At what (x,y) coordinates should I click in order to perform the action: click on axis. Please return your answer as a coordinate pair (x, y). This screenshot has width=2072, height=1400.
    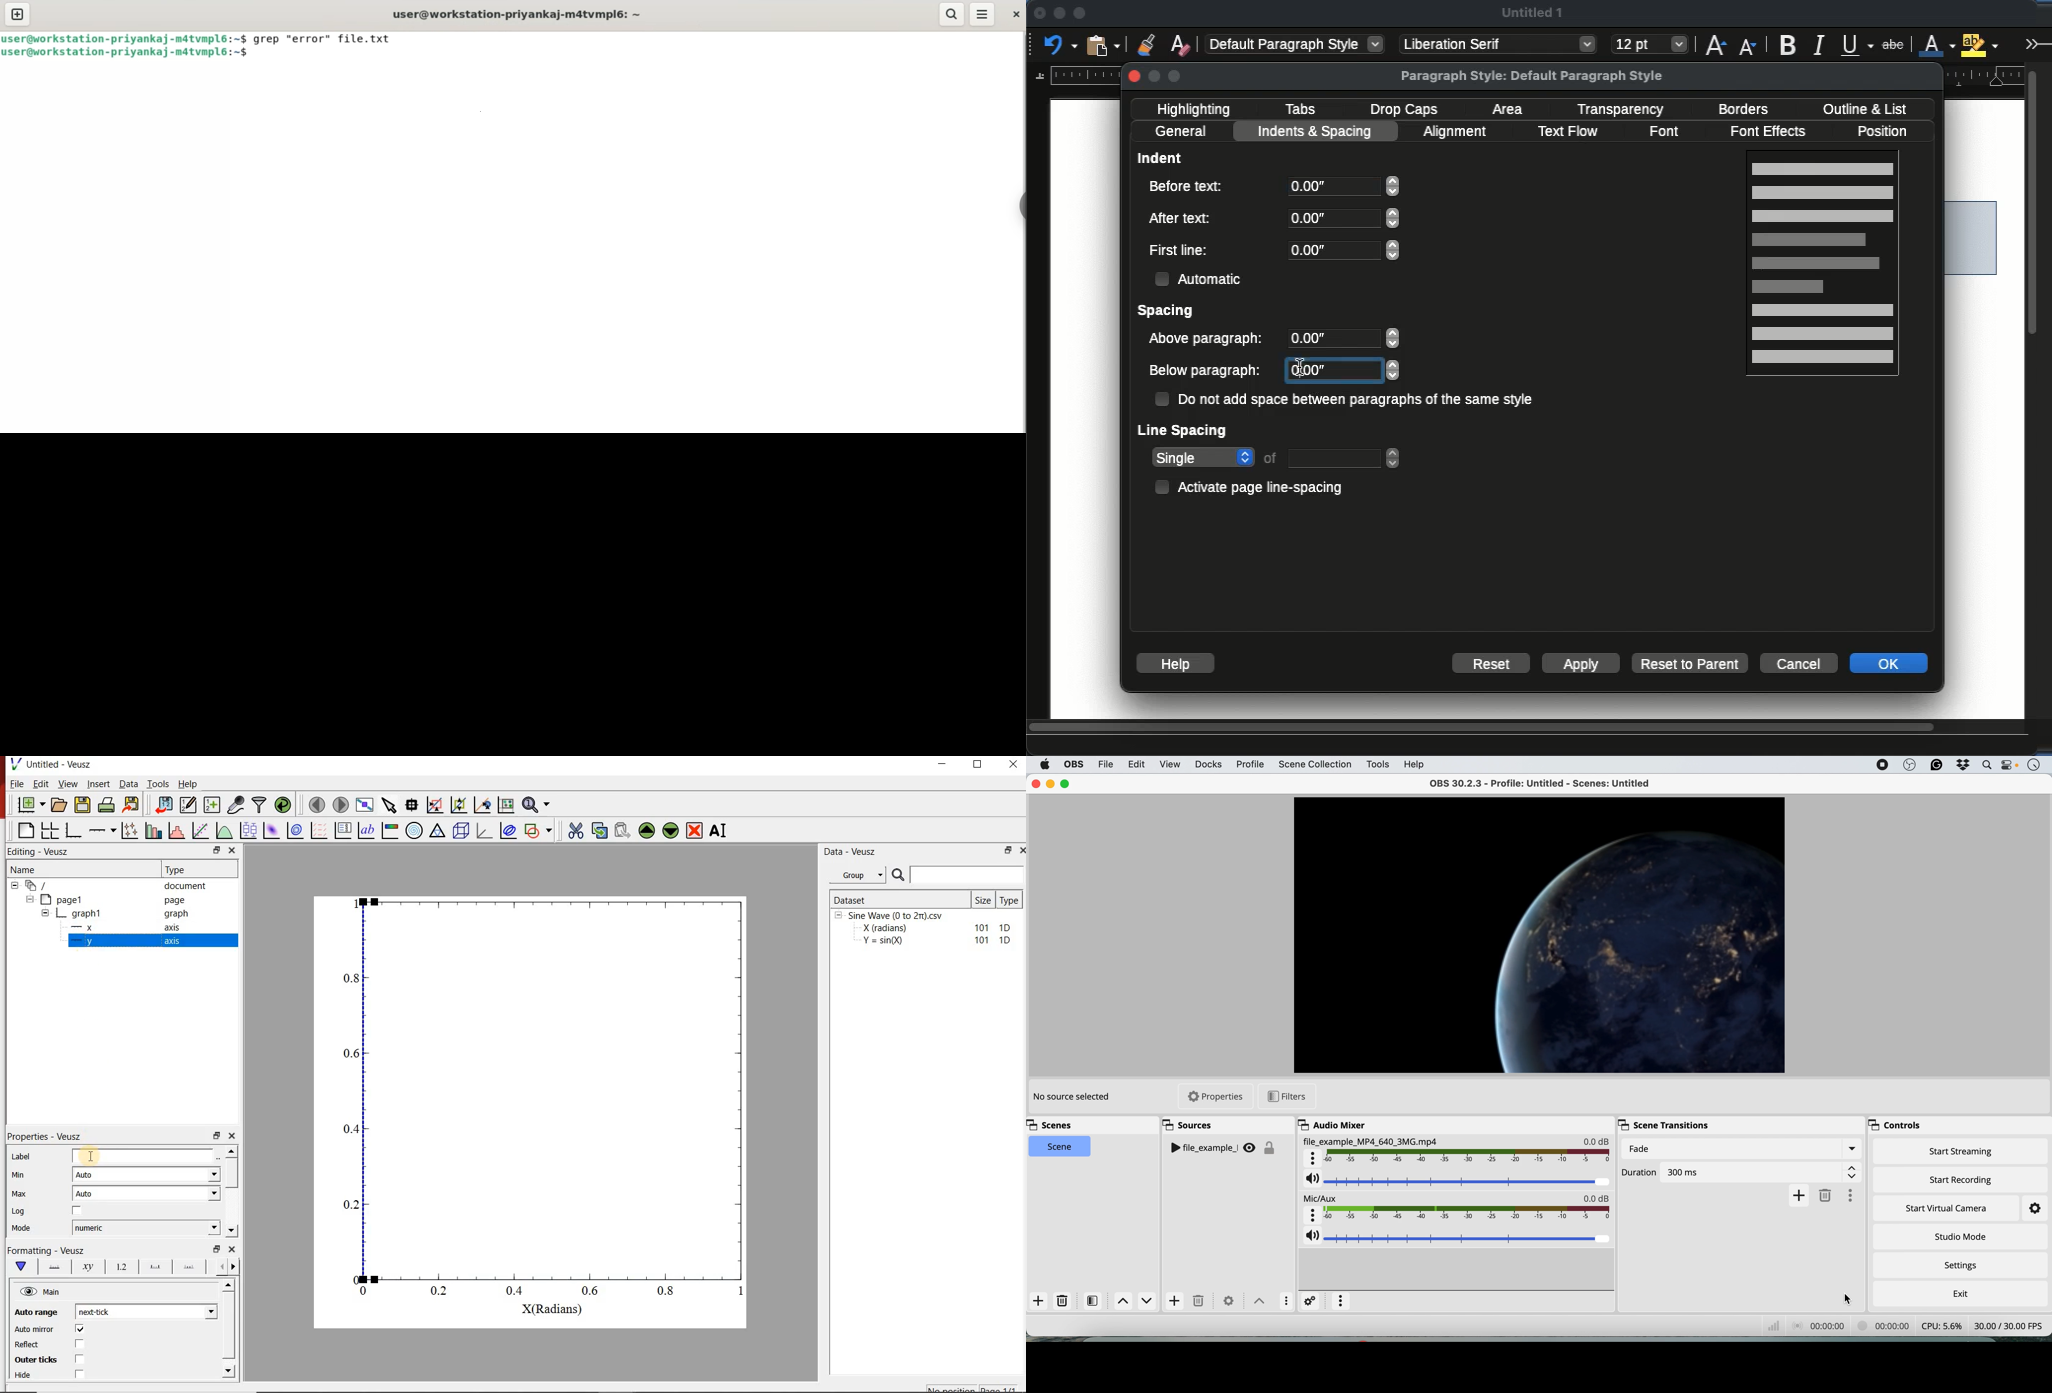
    Looking at the image, I should click on (171, 940).